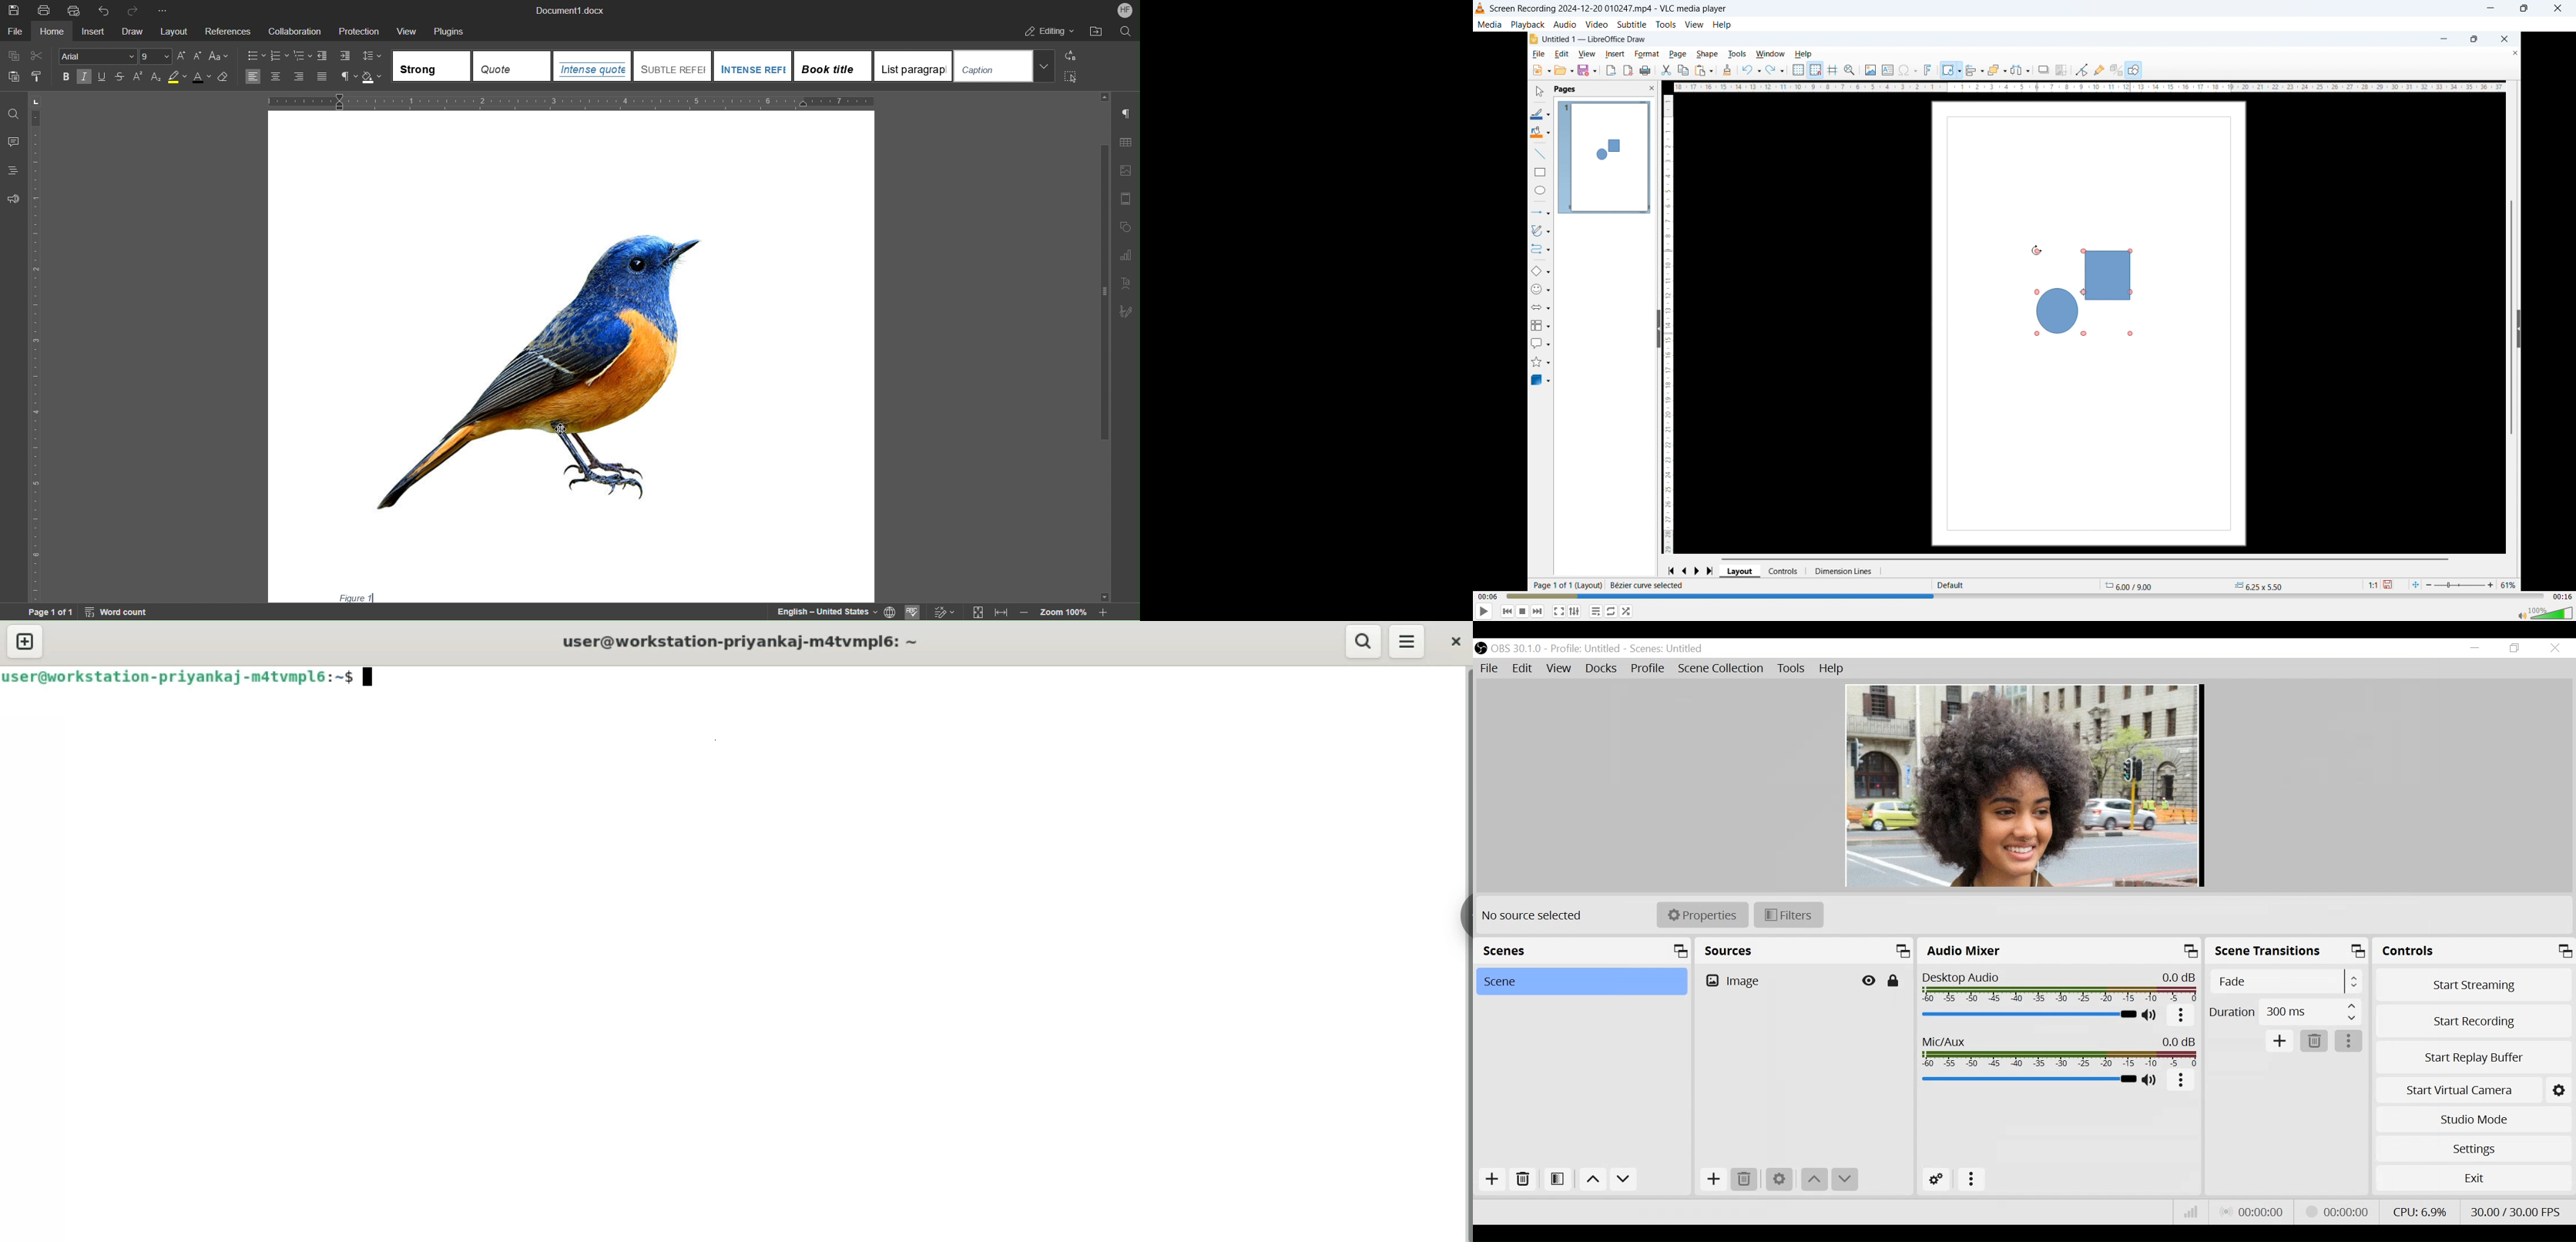  What do you see at coordinates (2473, 1120) in the screenshot?
I see `Studio Mode` at bounding box center [2473, 1120].